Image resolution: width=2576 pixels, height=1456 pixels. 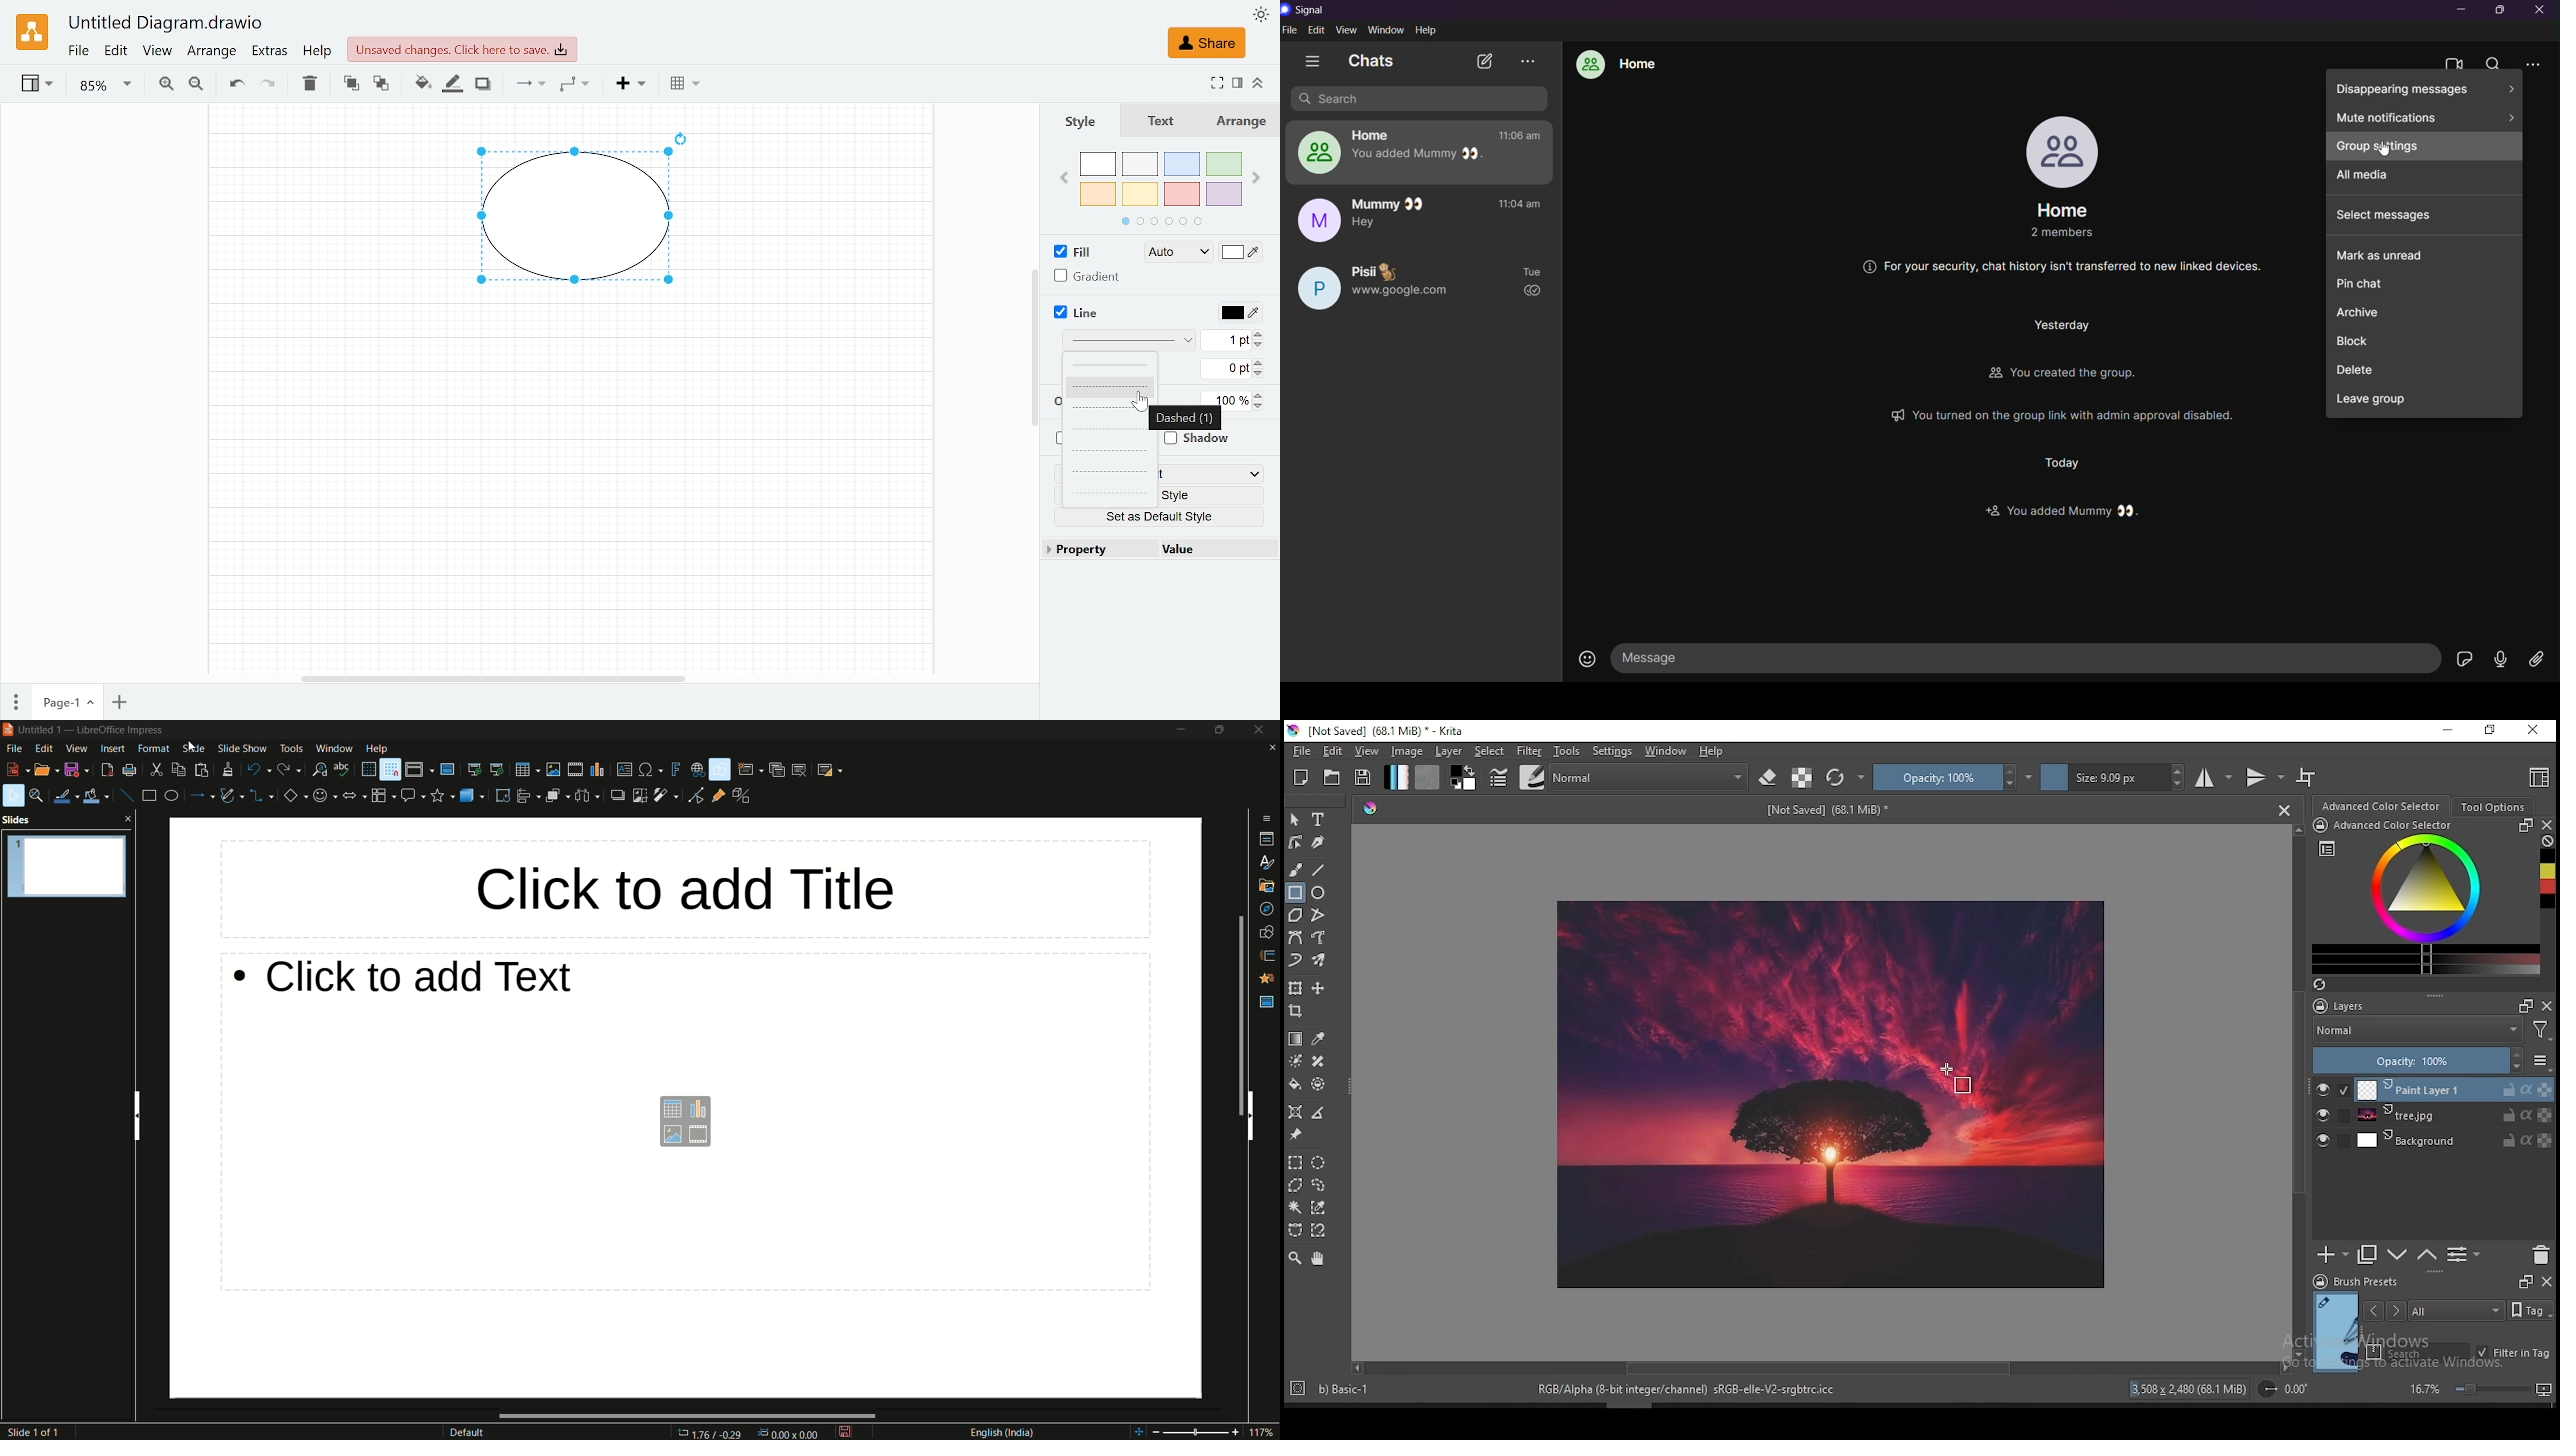 I want to click on elliptical selection tool, so click(x=1319, y=1160).